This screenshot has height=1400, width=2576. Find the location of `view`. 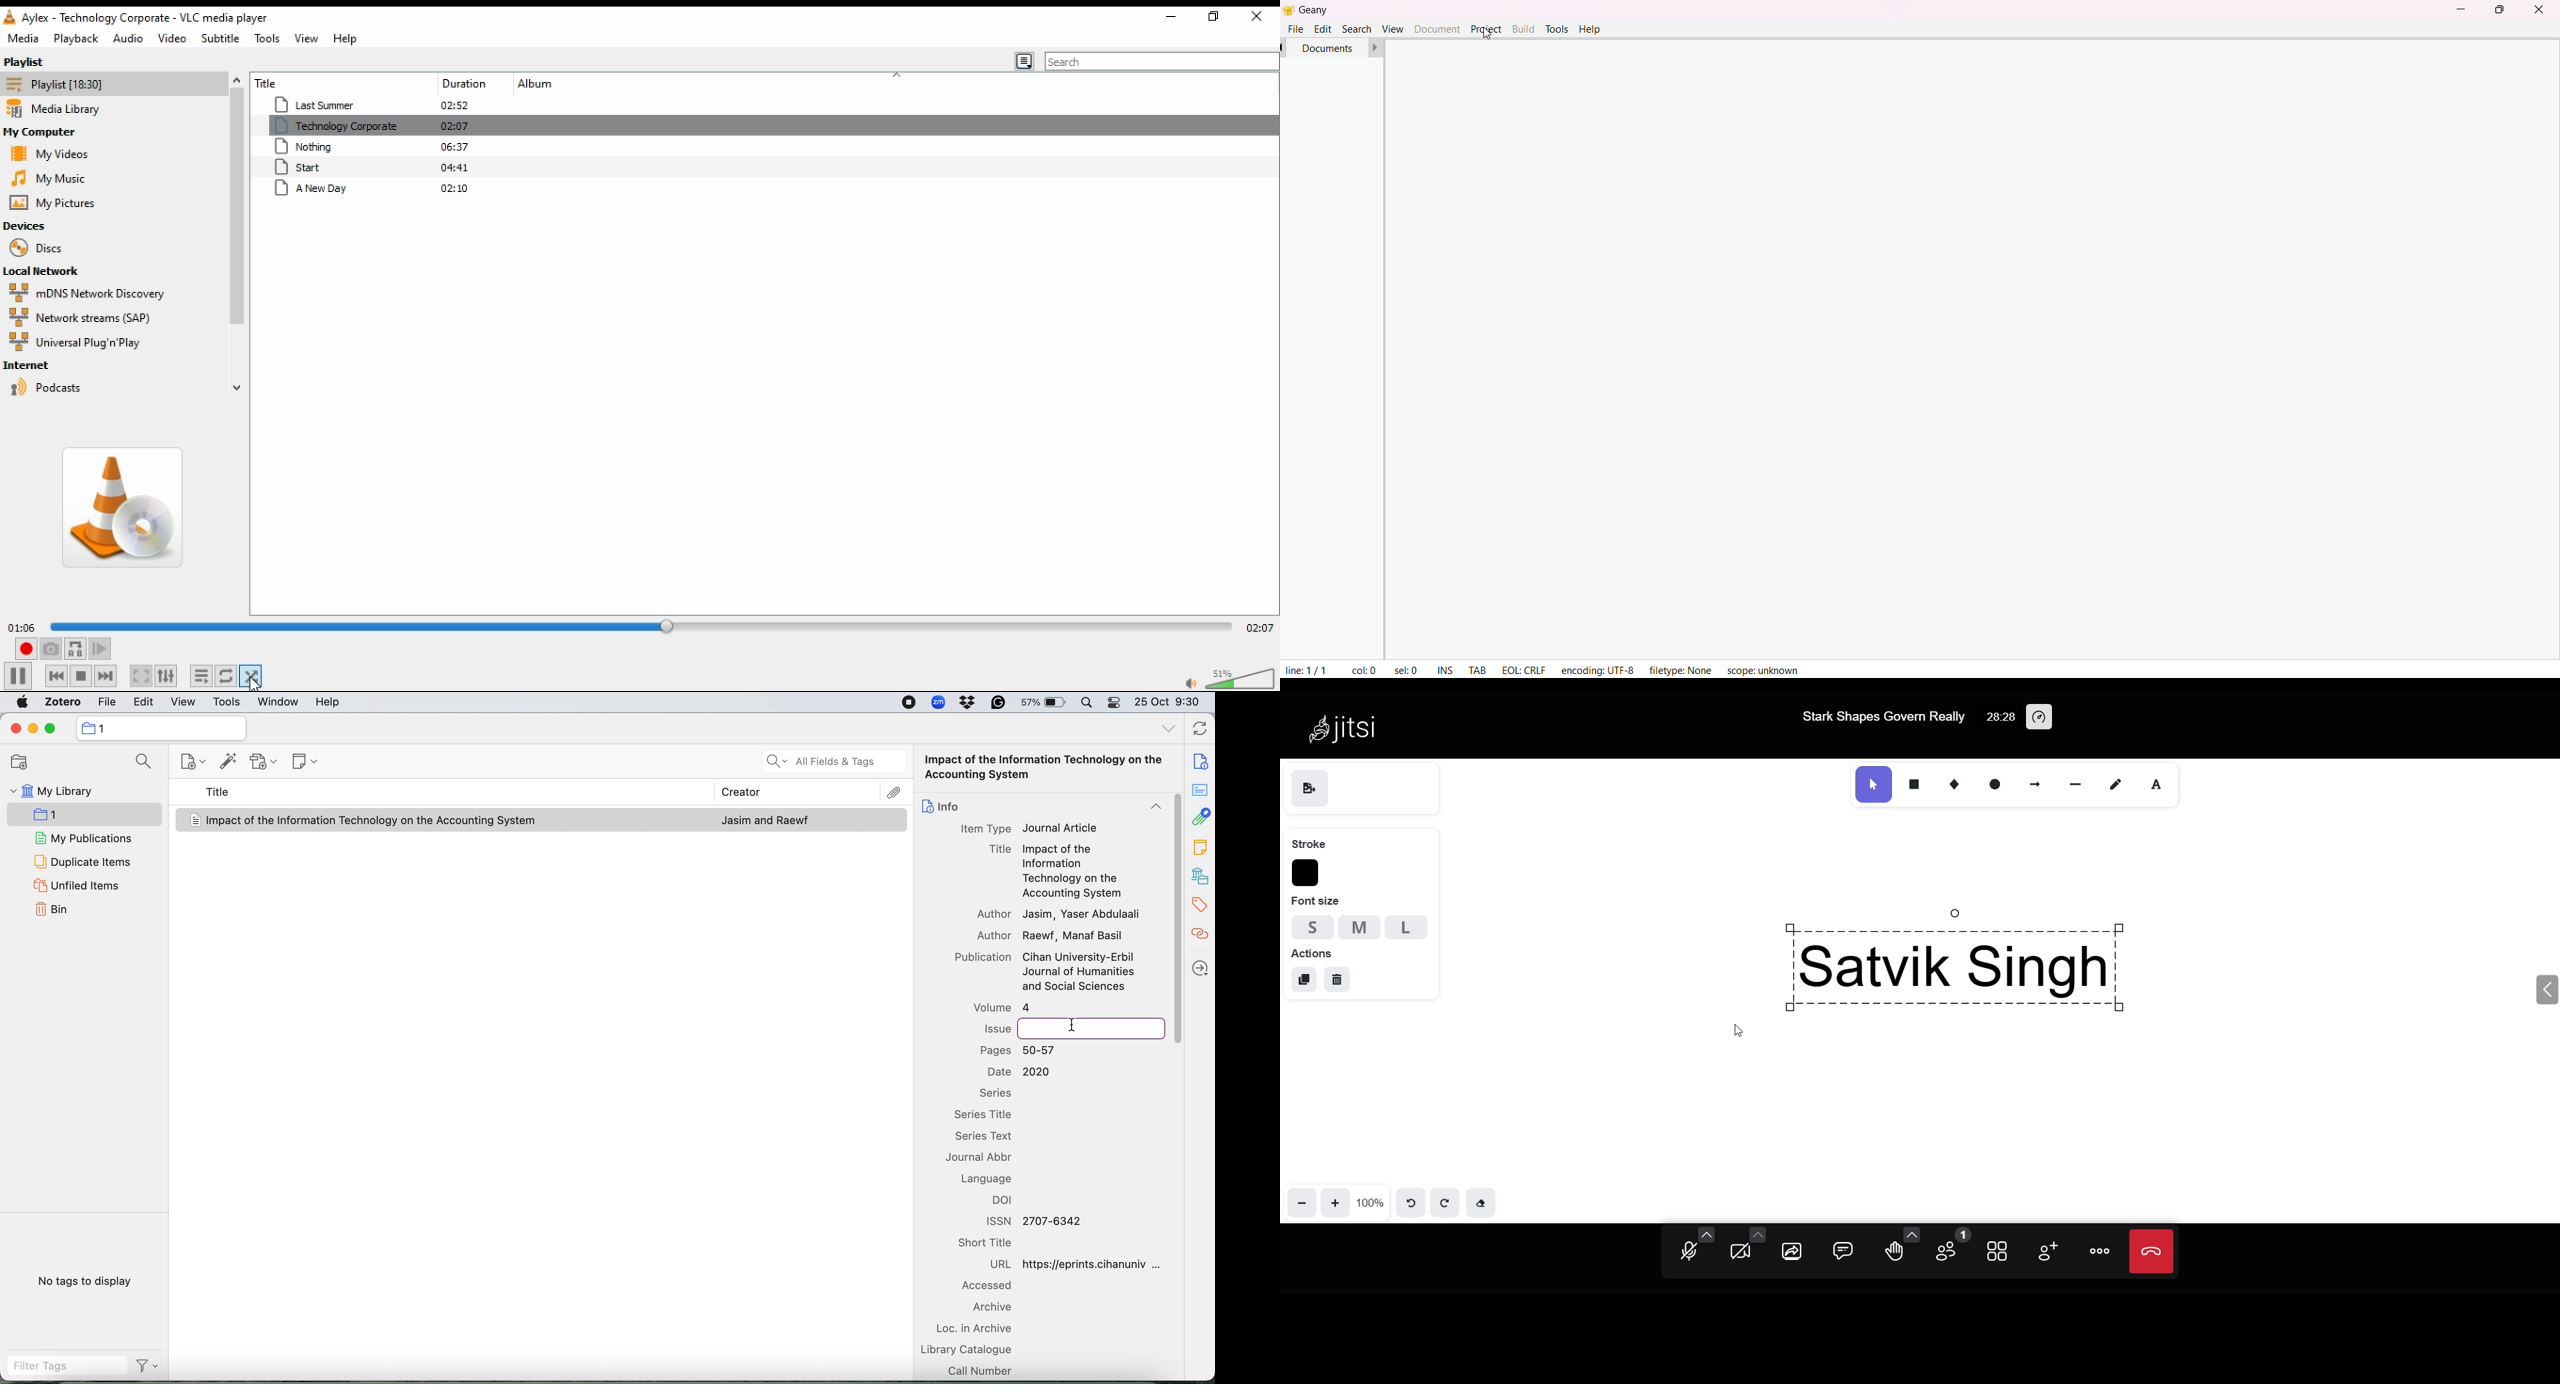

view is located at coordinates (183, 700).